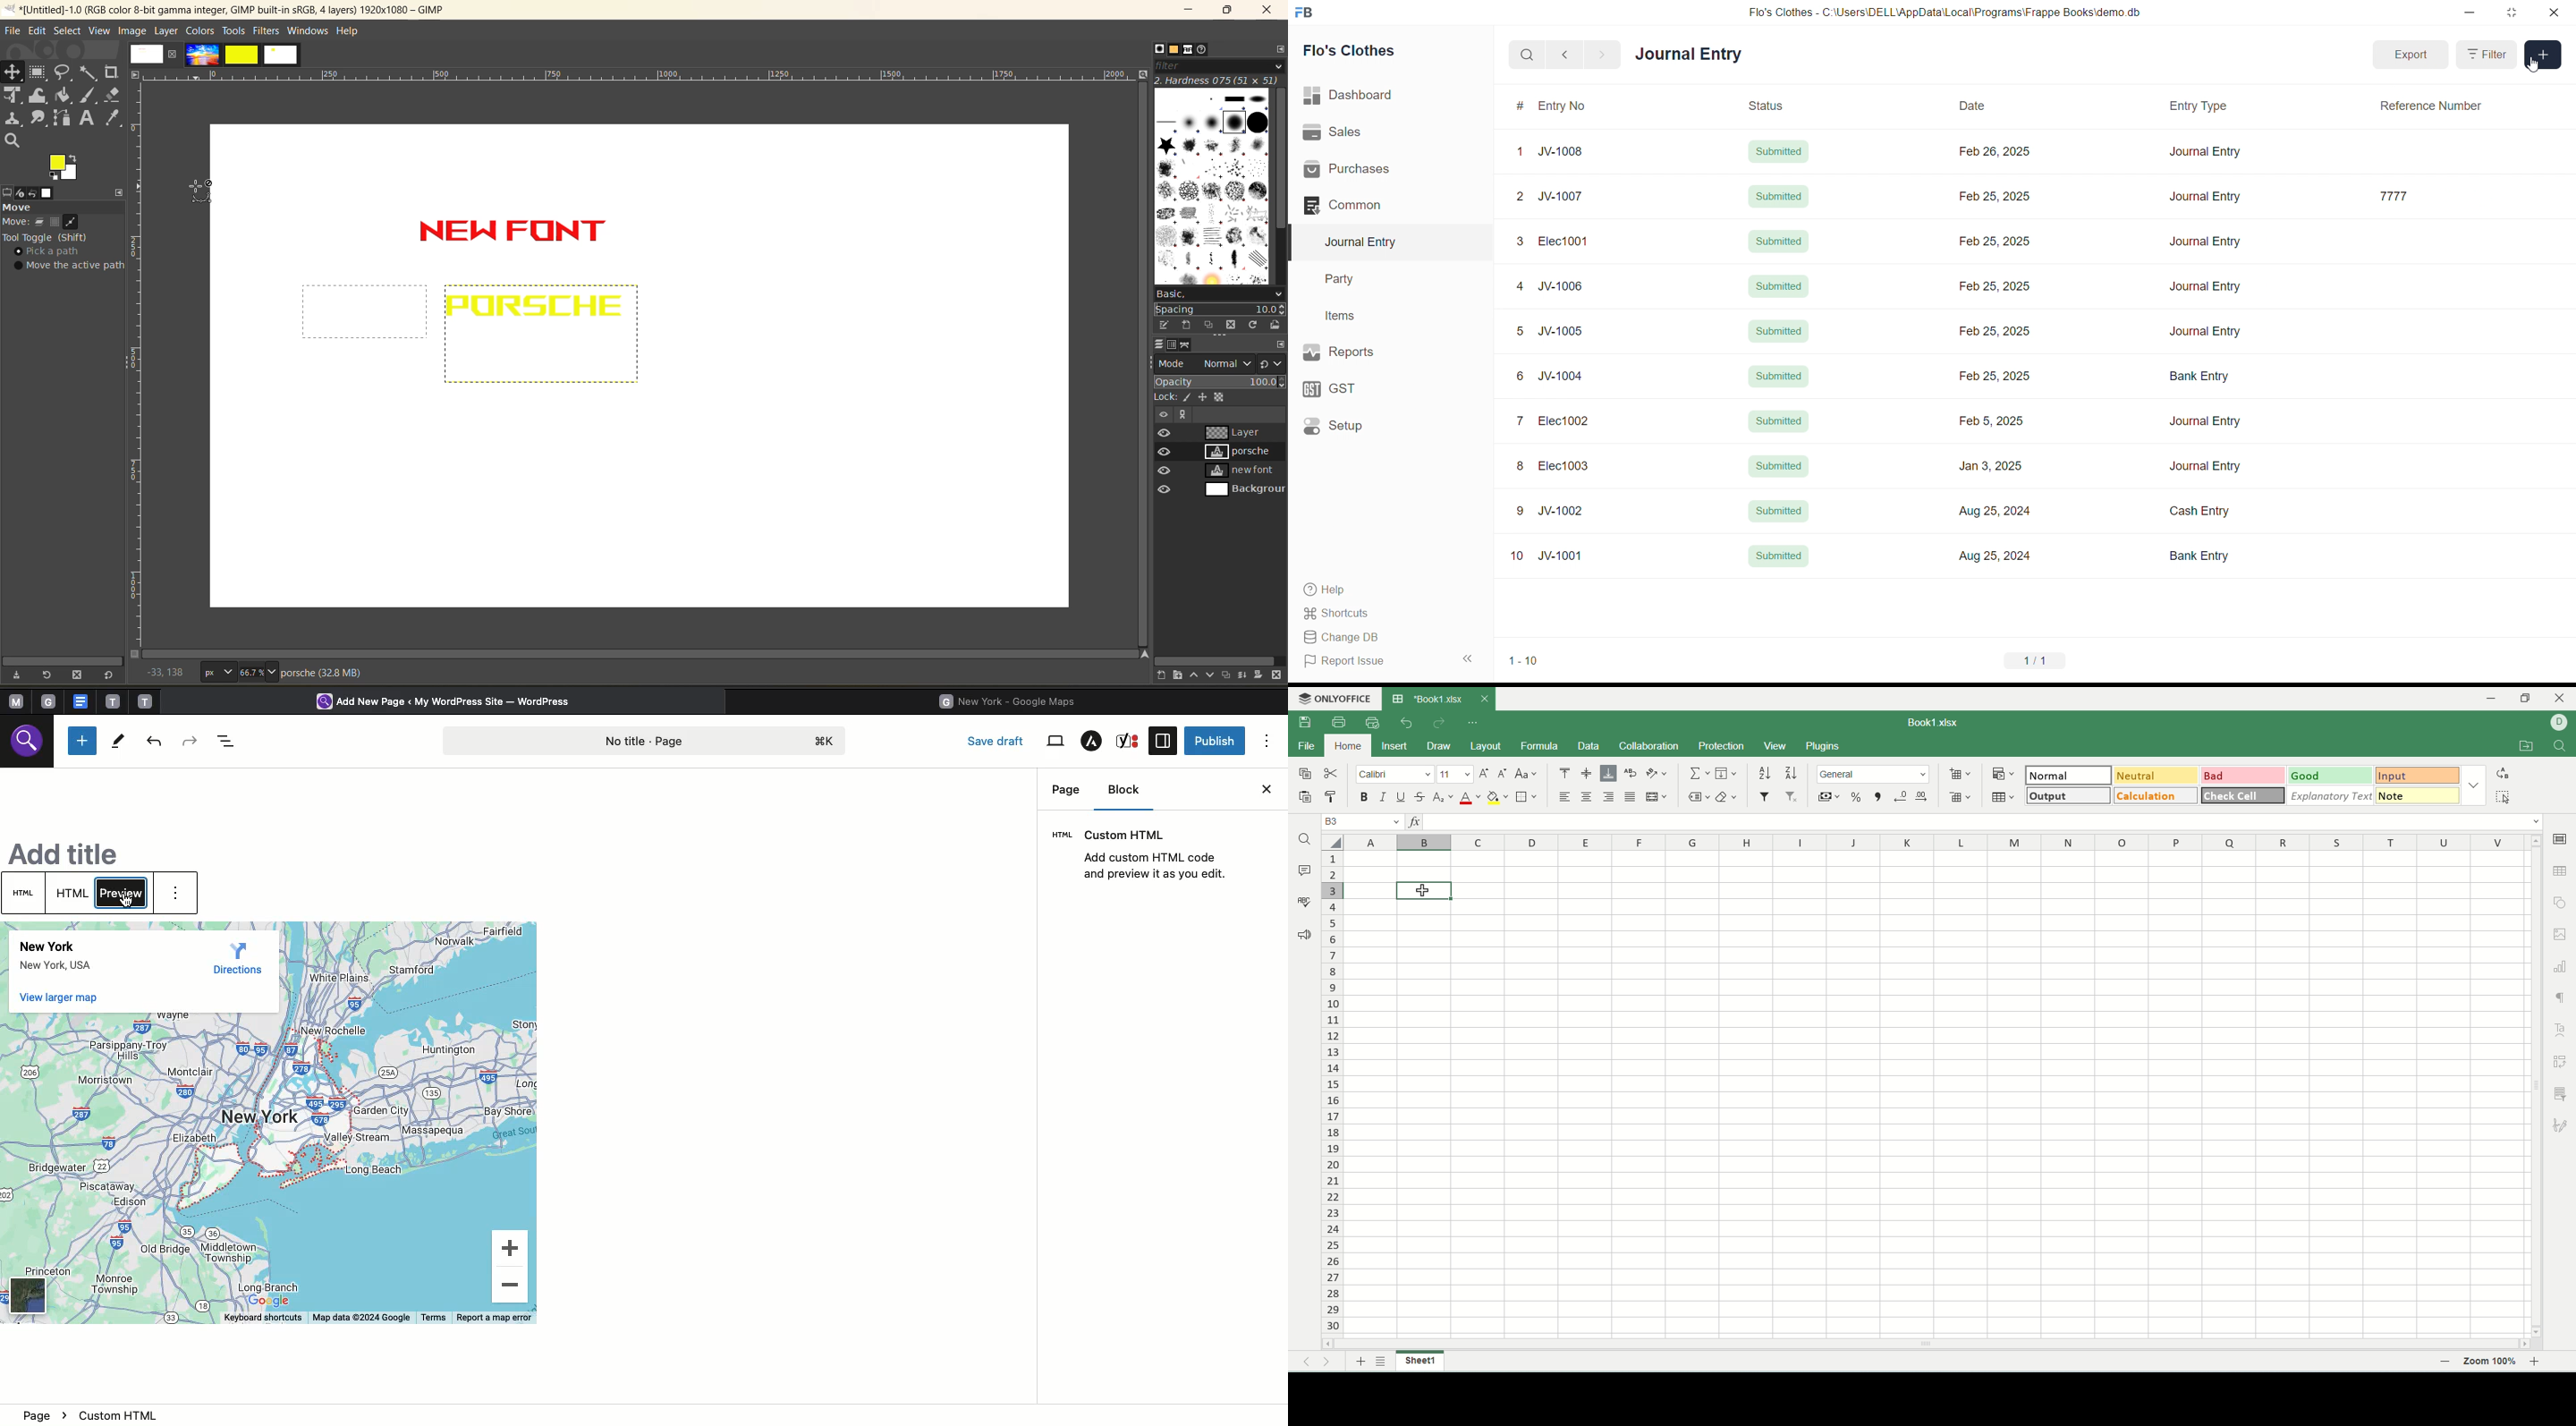 This screenshot has width=2576, height=1428. Describe the element at coordinates (2561, 747) in the screenshot. I see `find` at that location.